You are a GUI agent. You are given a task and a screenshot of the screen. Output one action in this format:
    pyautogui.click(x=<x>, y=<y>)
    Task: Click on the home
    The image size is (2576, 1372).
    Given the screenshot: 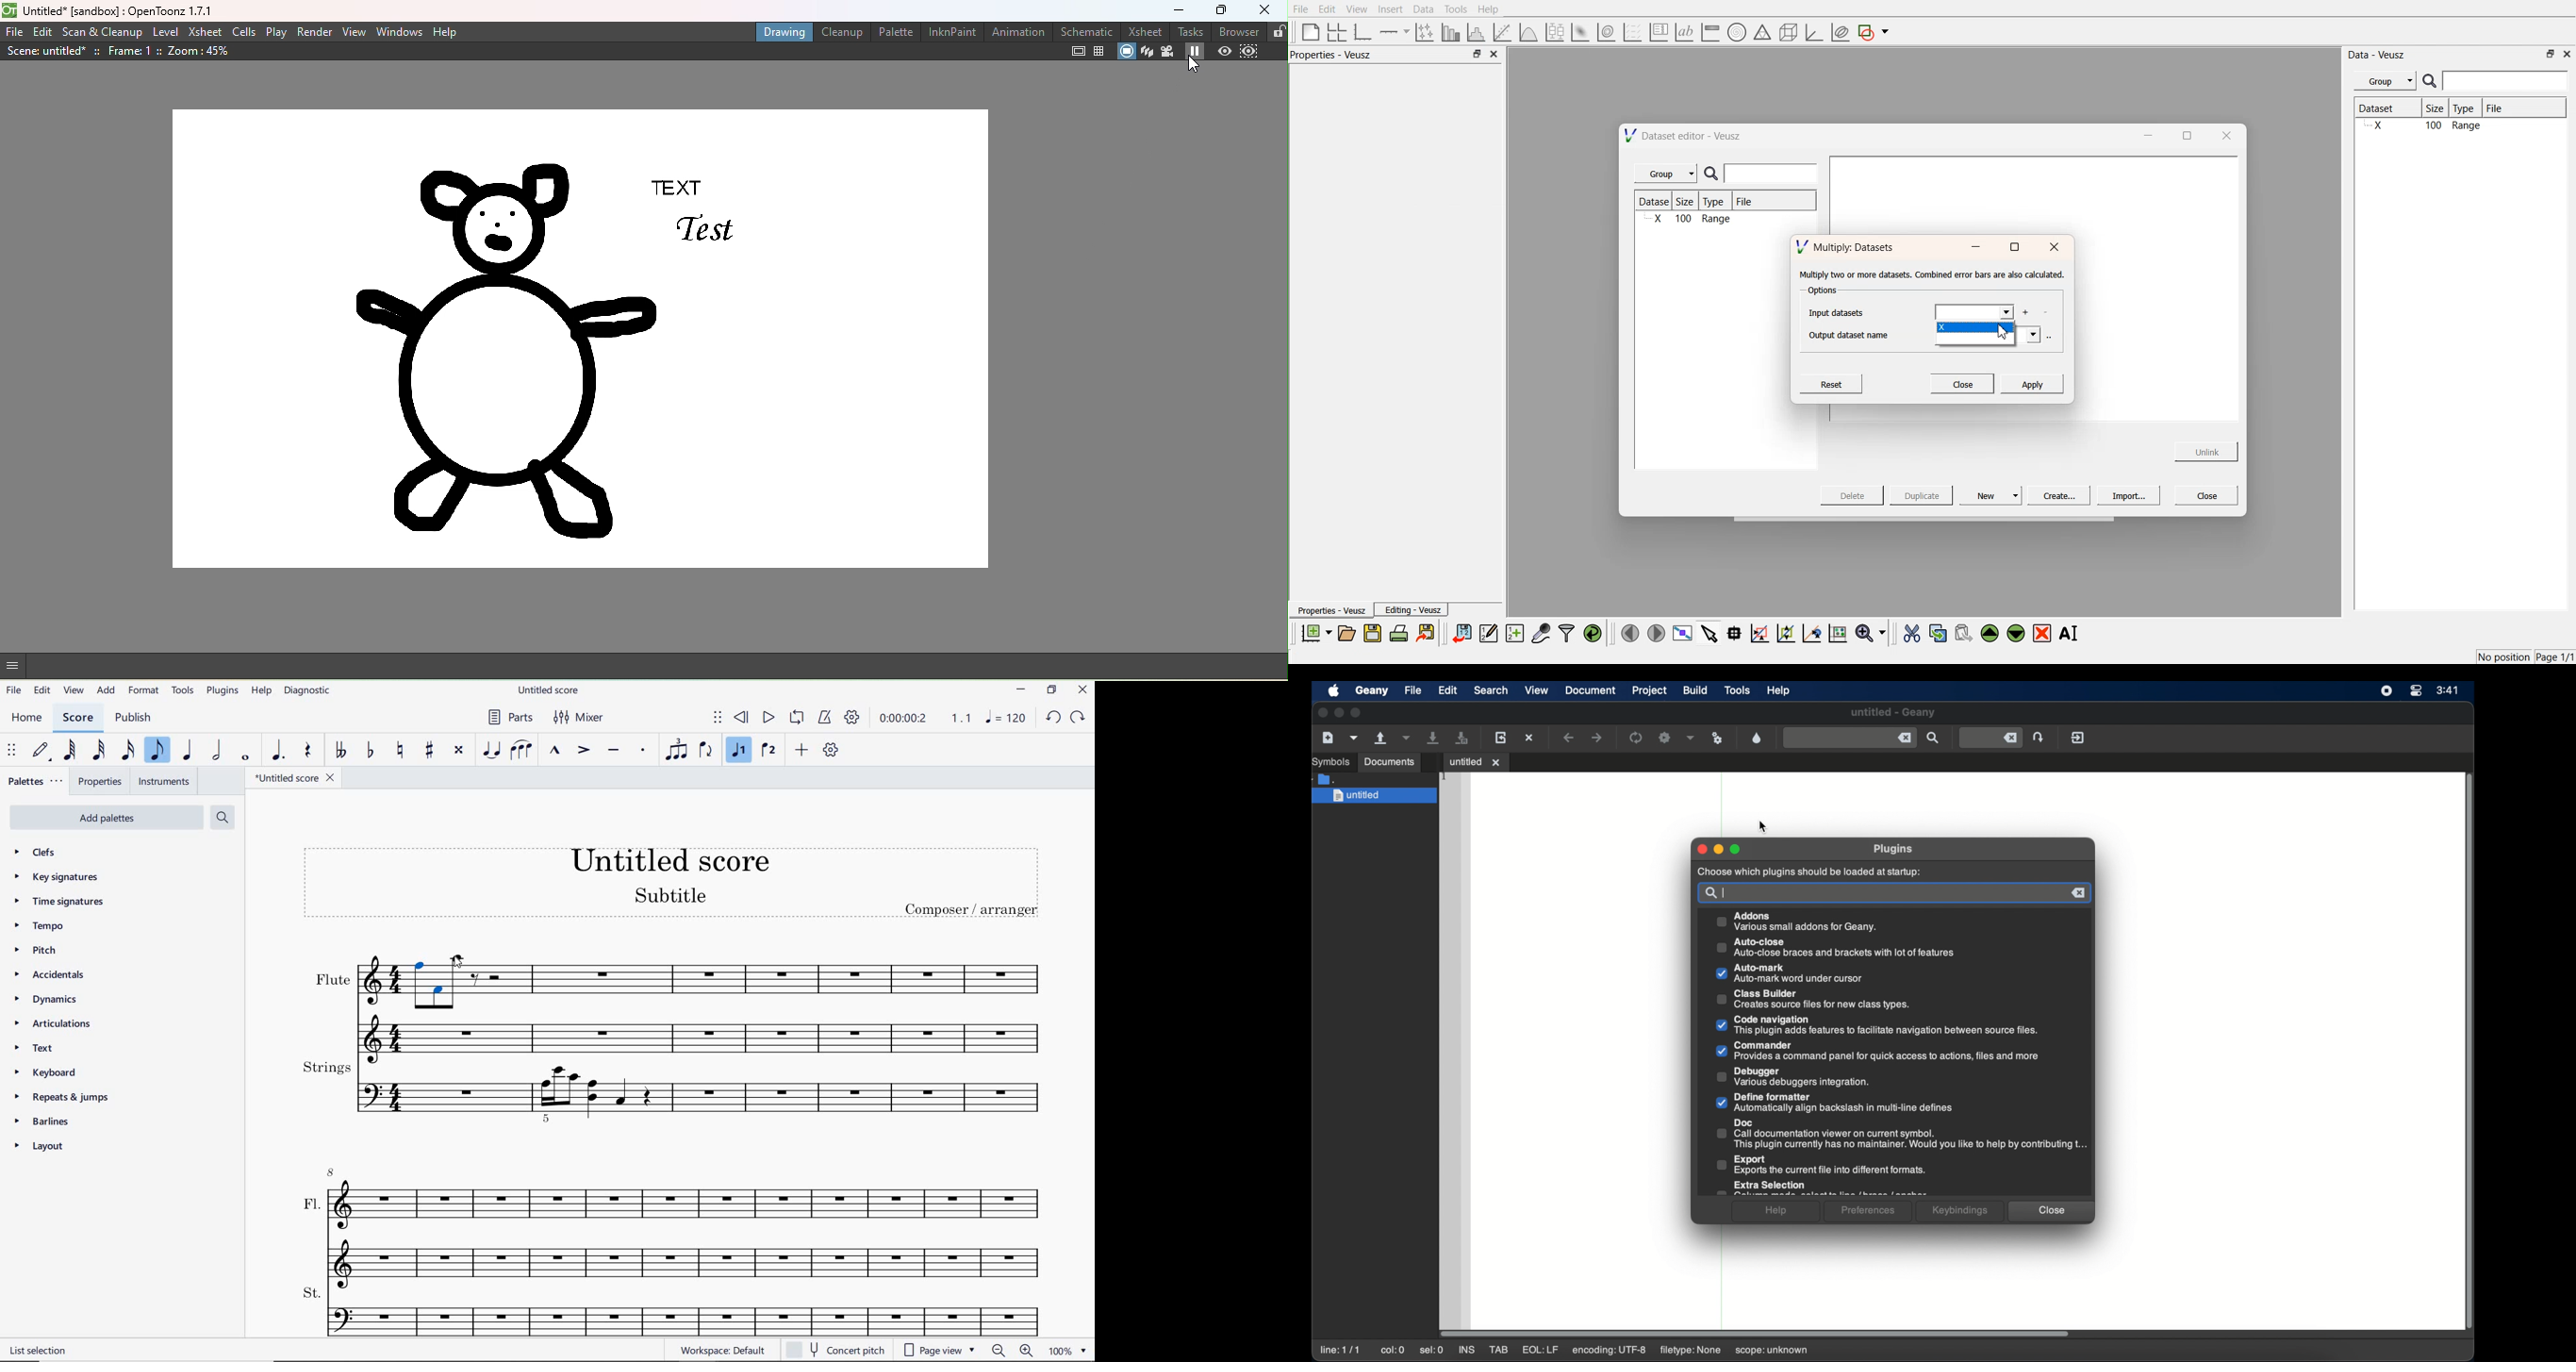 What is the action you would take?
    pyautogui.click(x=29, y=719)
    